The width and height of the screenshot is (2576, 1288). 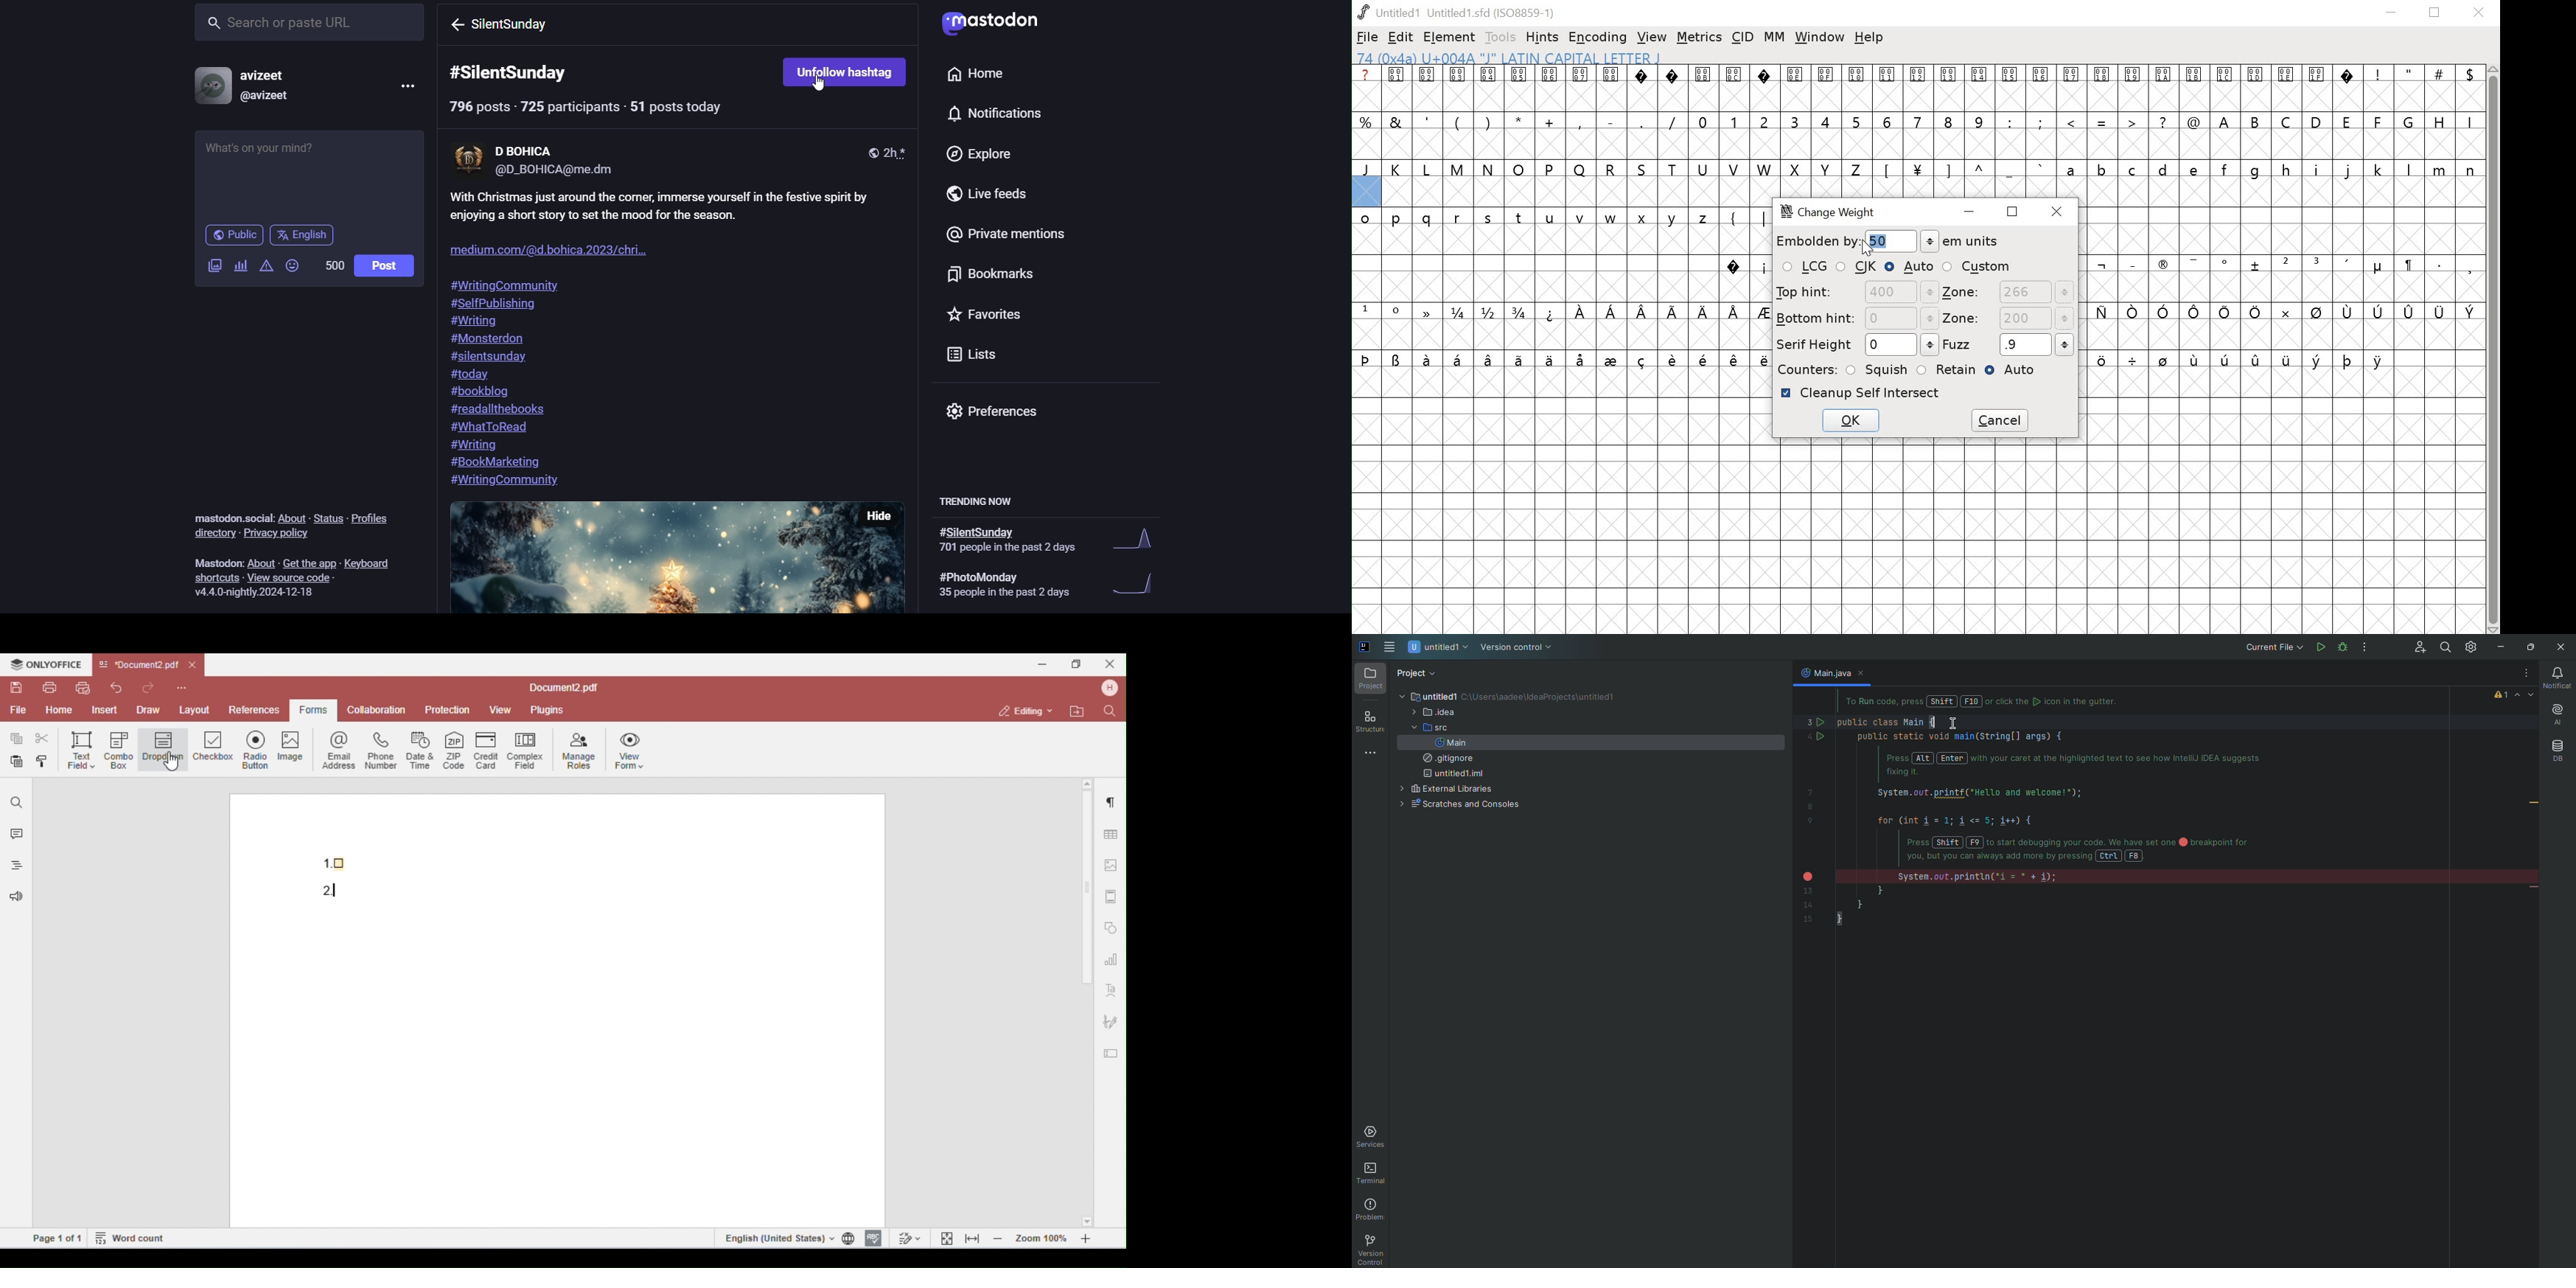 I want to click on add image, so click(x=213, y=268).